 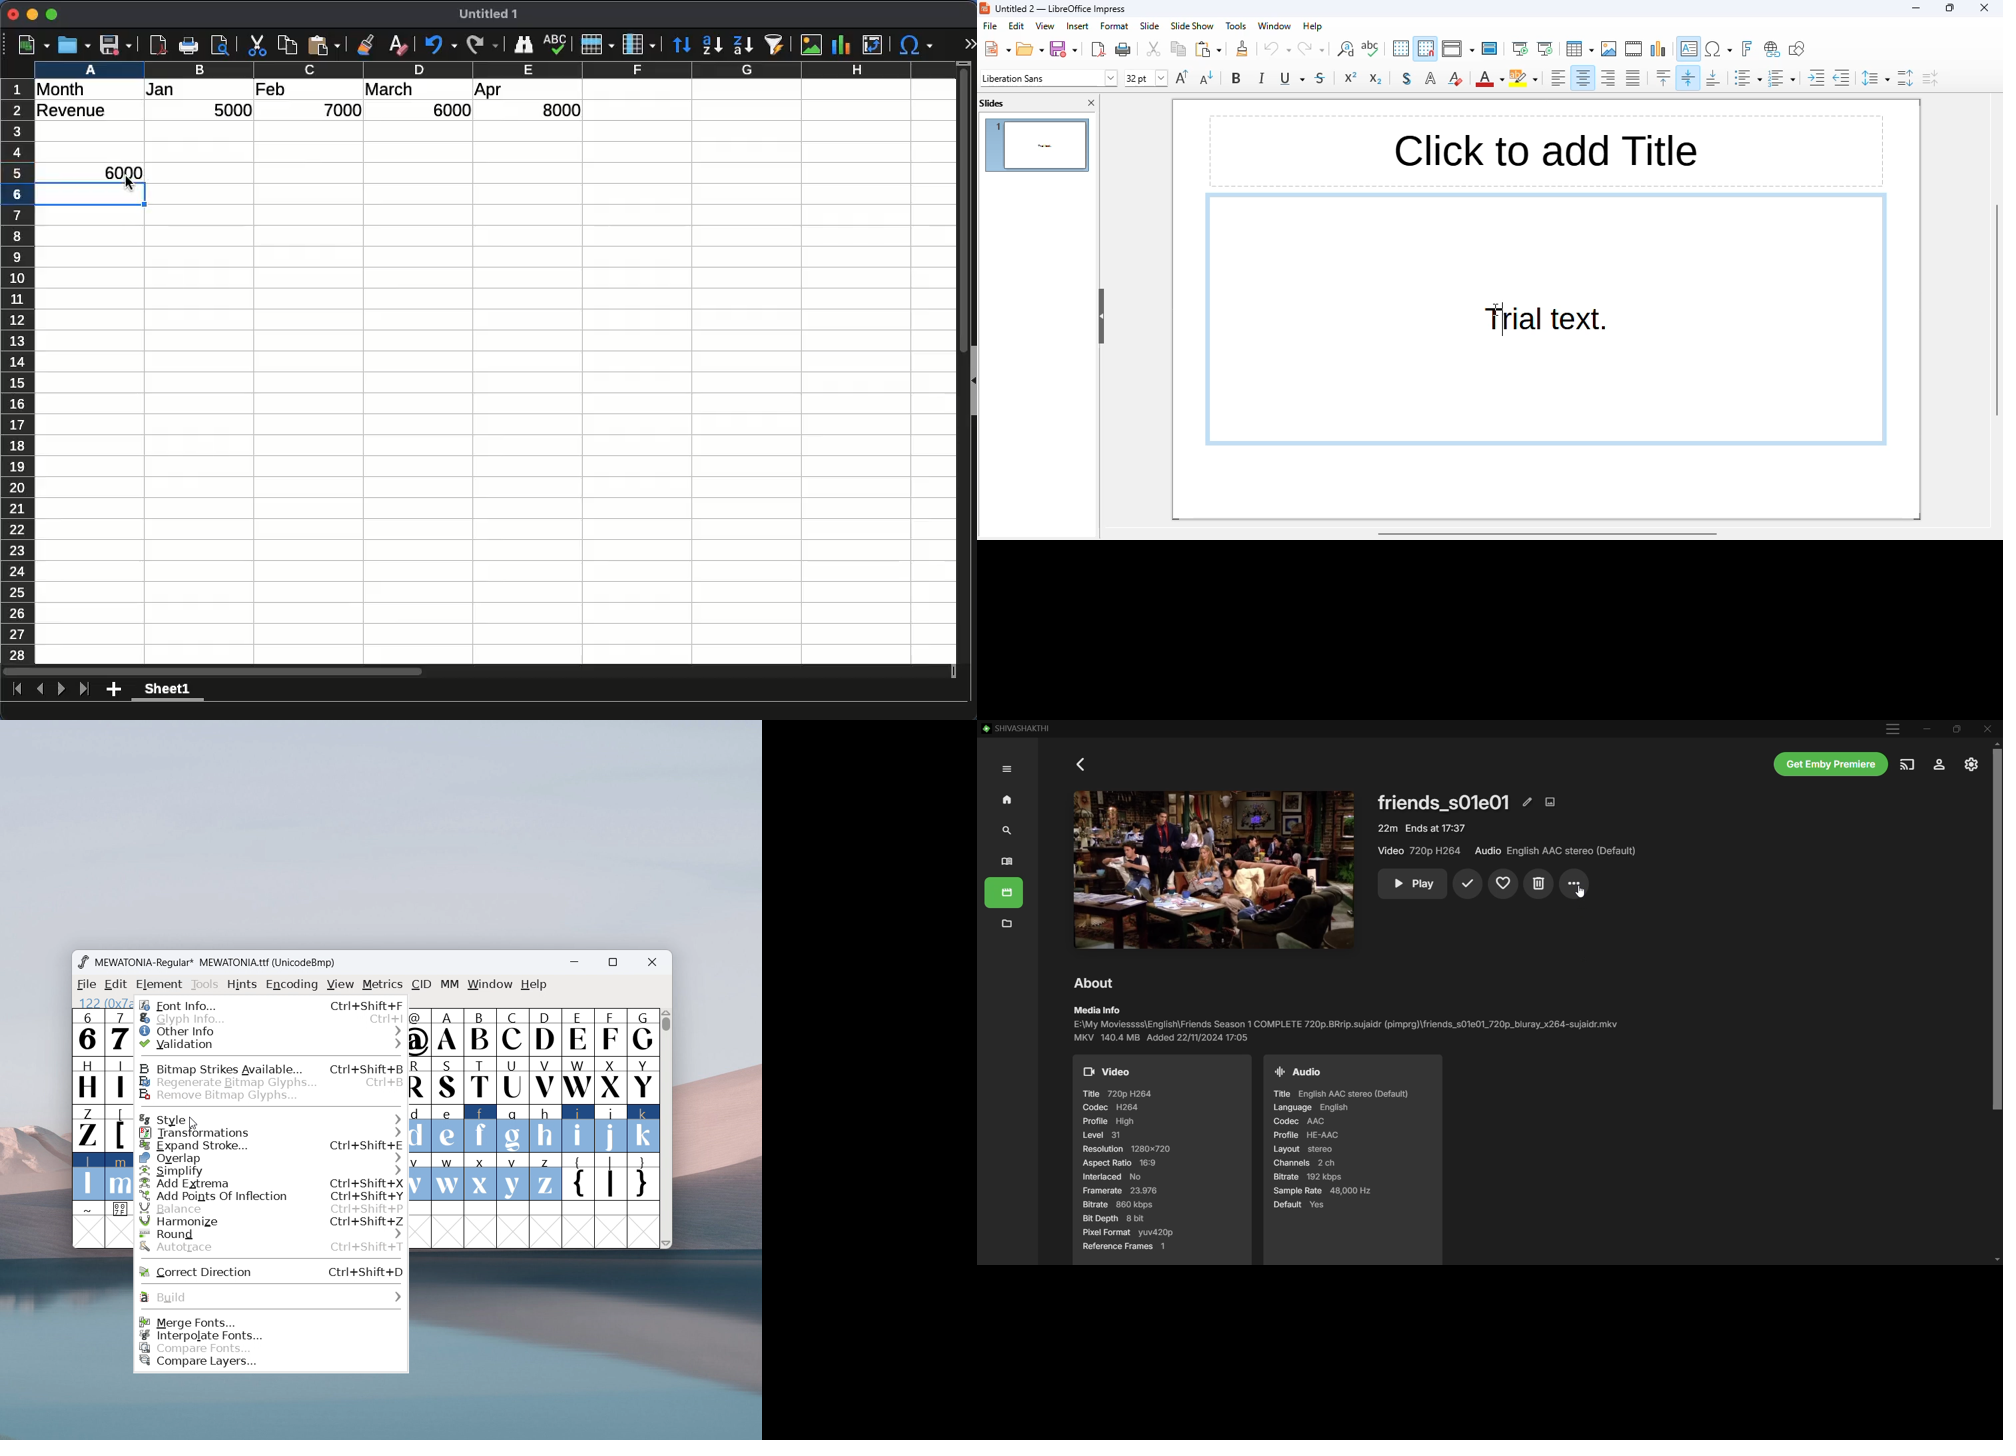 I want to click on save, so click(x=1064, y=49).